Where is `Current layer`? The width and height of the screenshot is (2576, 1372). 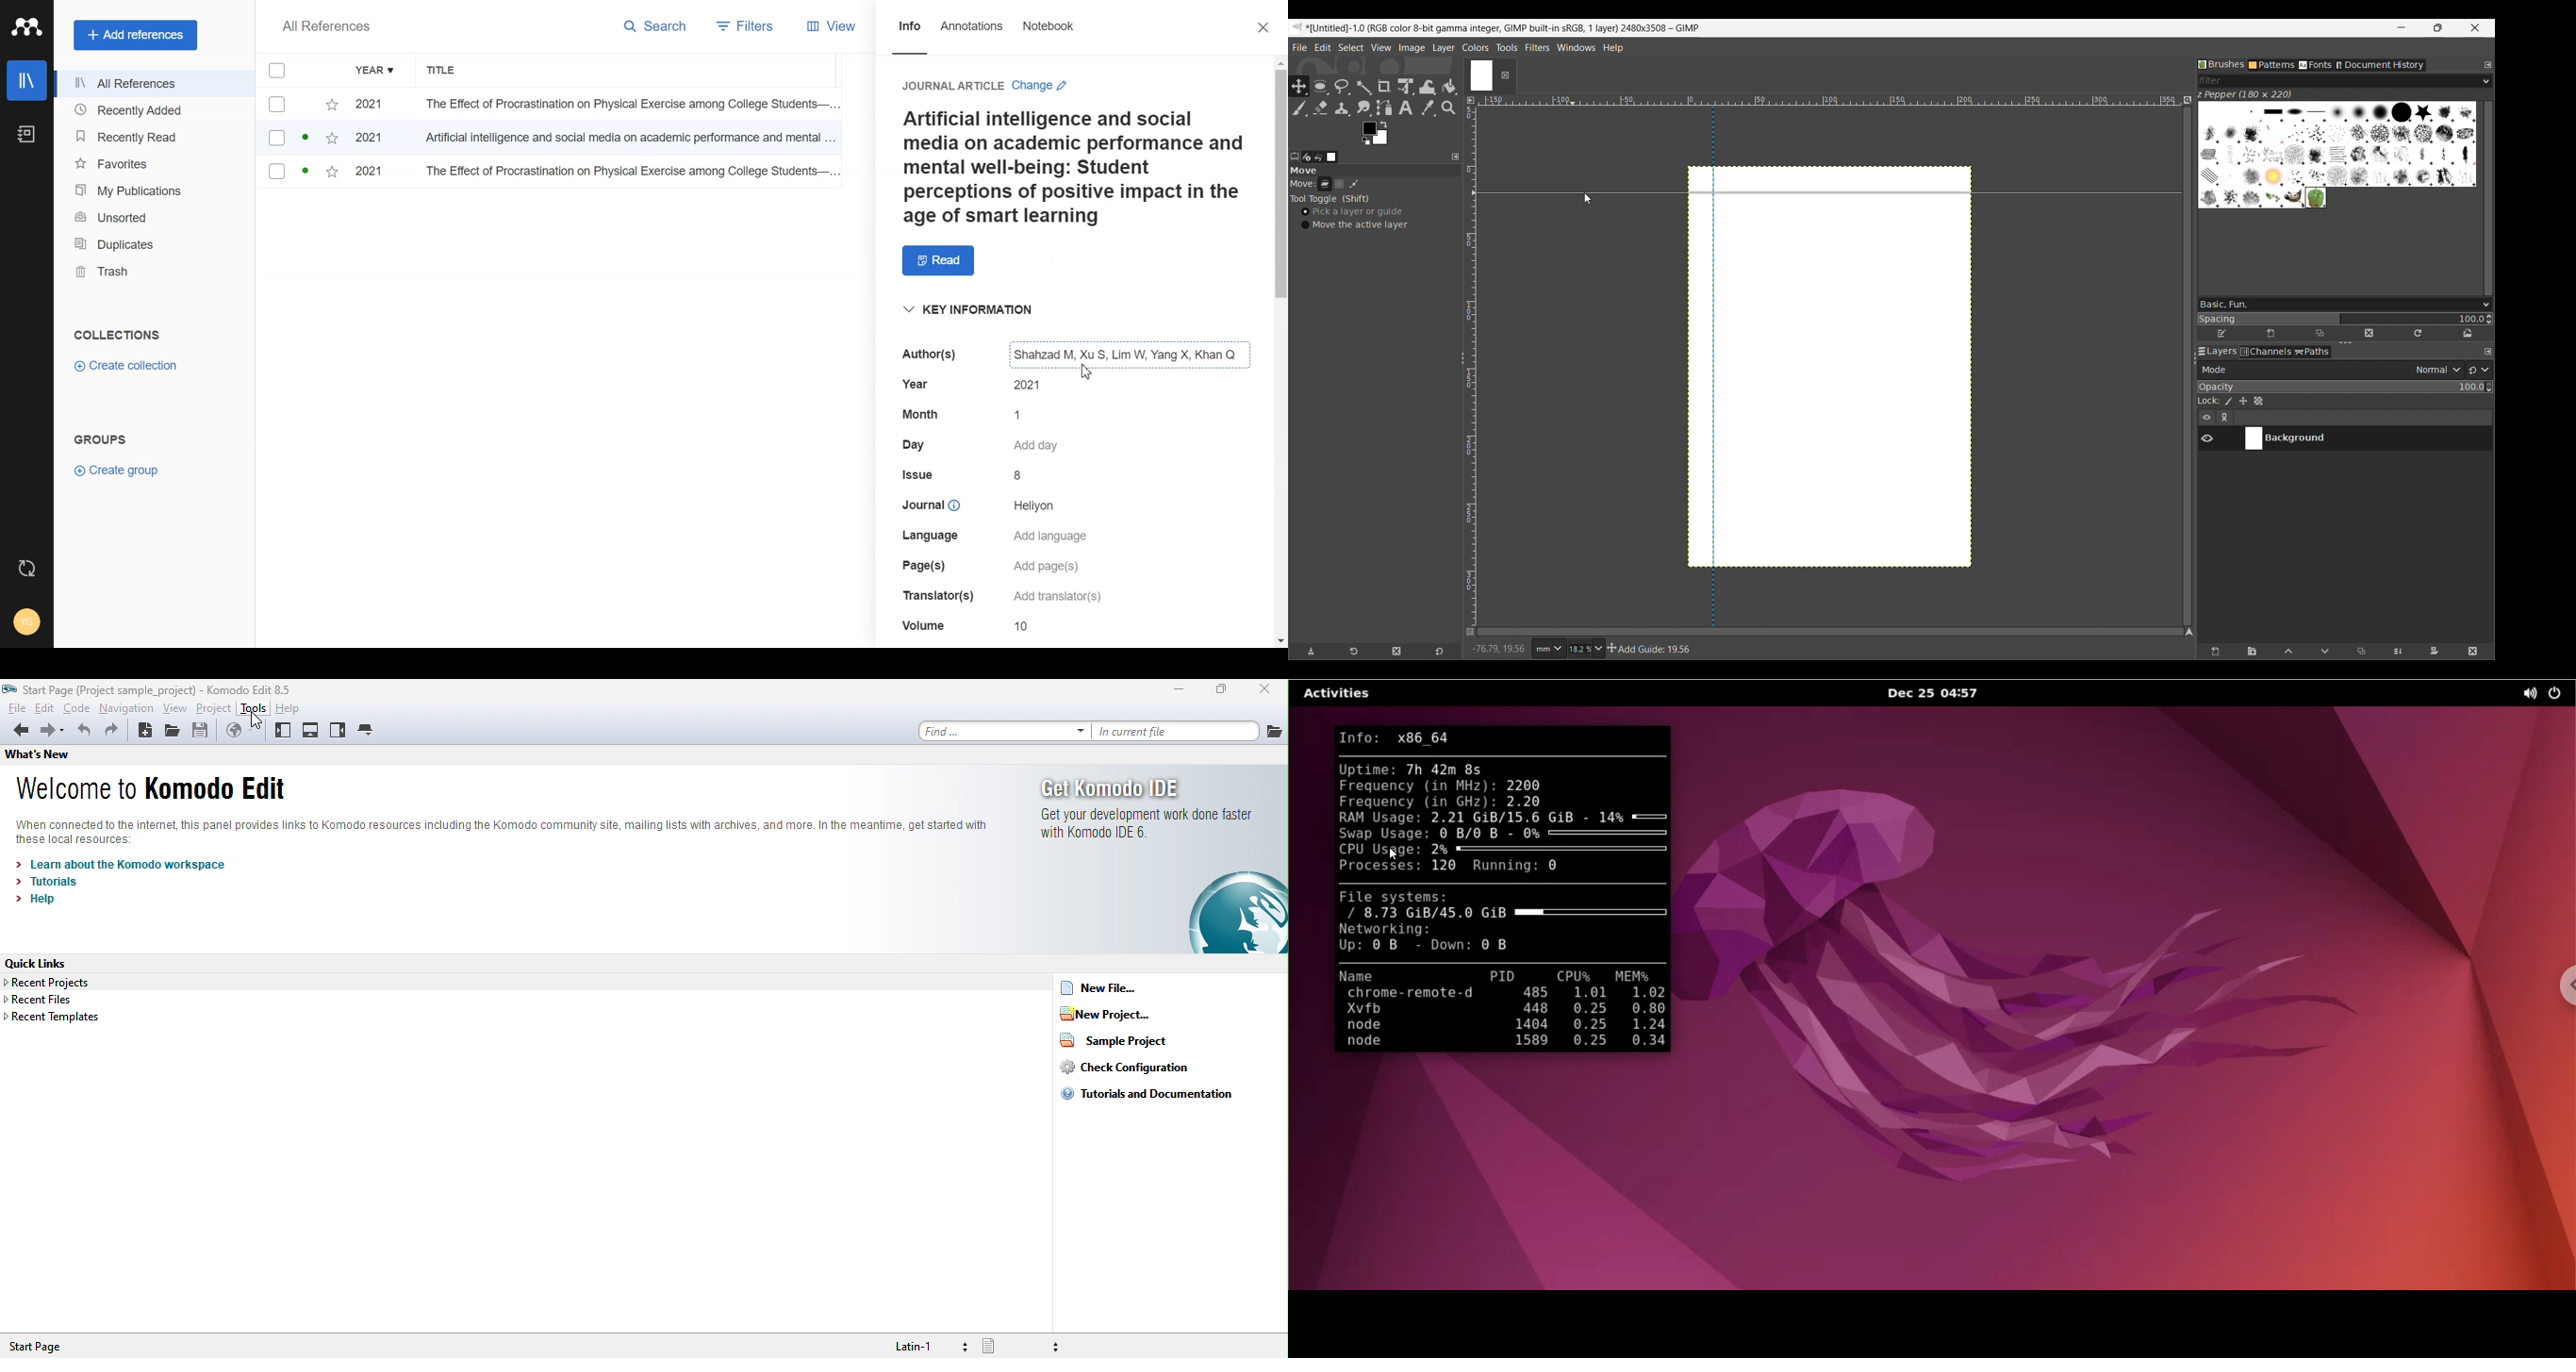
Current layer is located at coordinates (2354, 439).